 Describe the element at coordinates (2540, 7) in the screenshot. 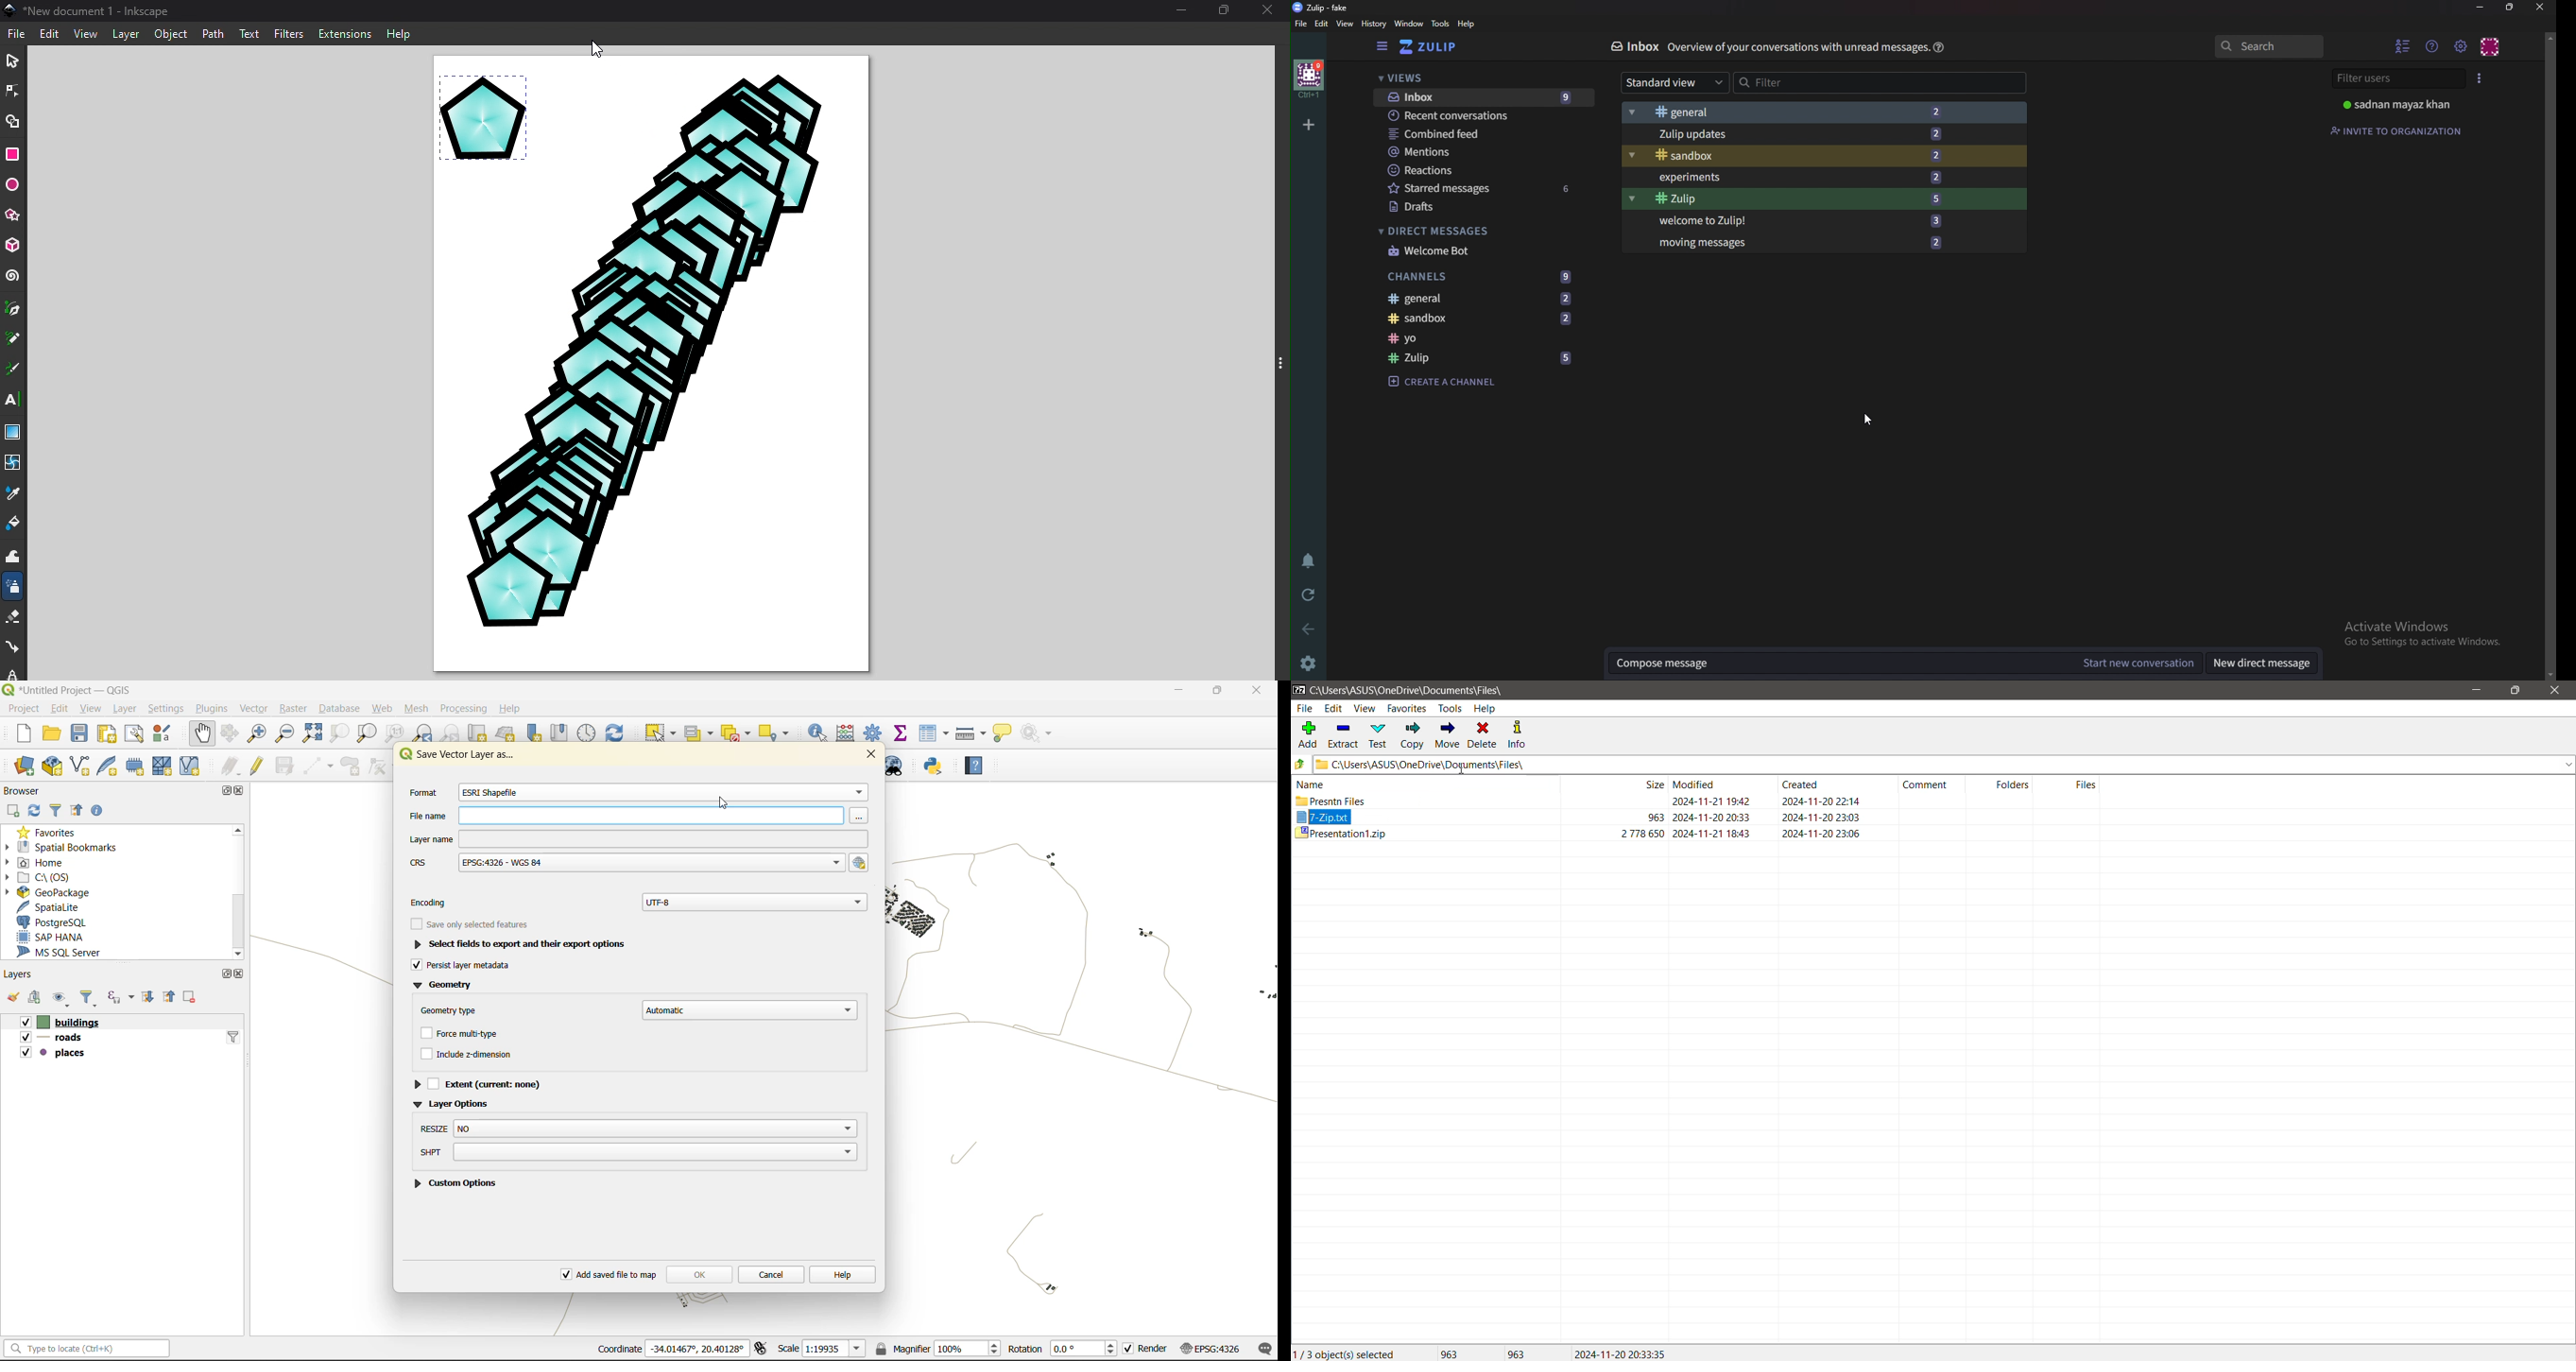

I see `close` at that location.